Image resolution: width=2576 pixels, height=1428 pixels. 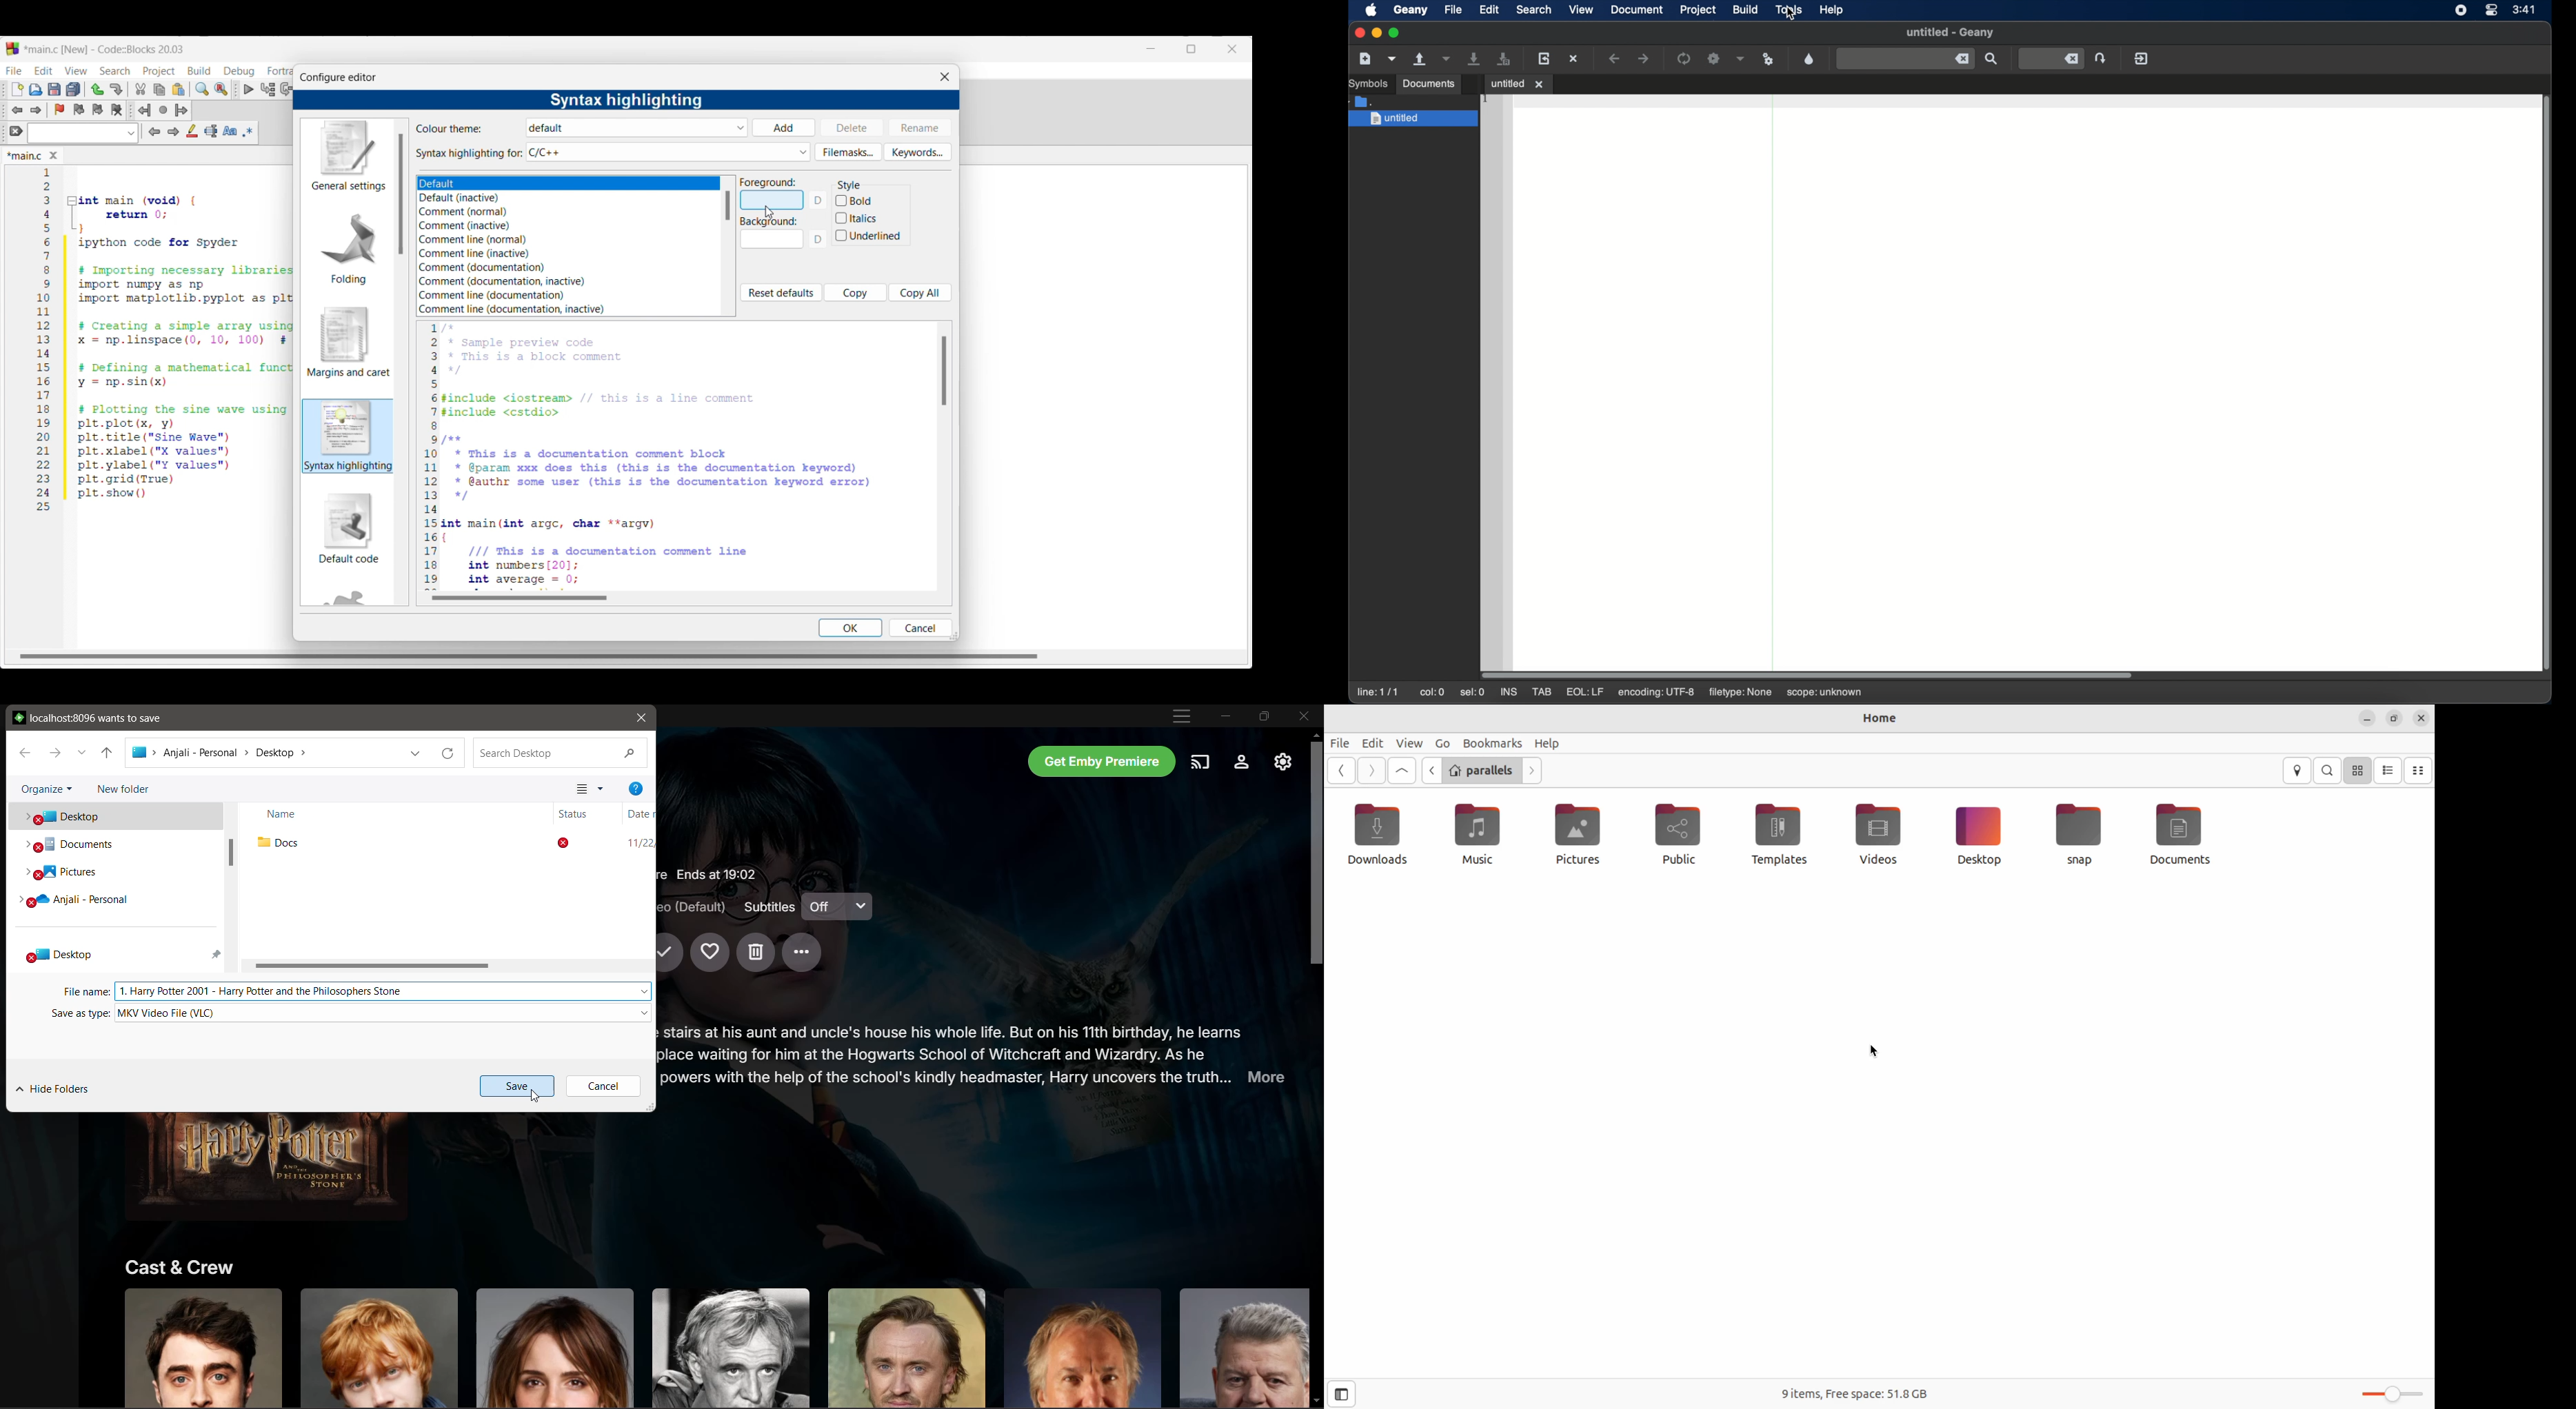 What do you see at coordinates (1401, 771) in the screenshot?
I see `Go first` at bounding box center [1401, 771].